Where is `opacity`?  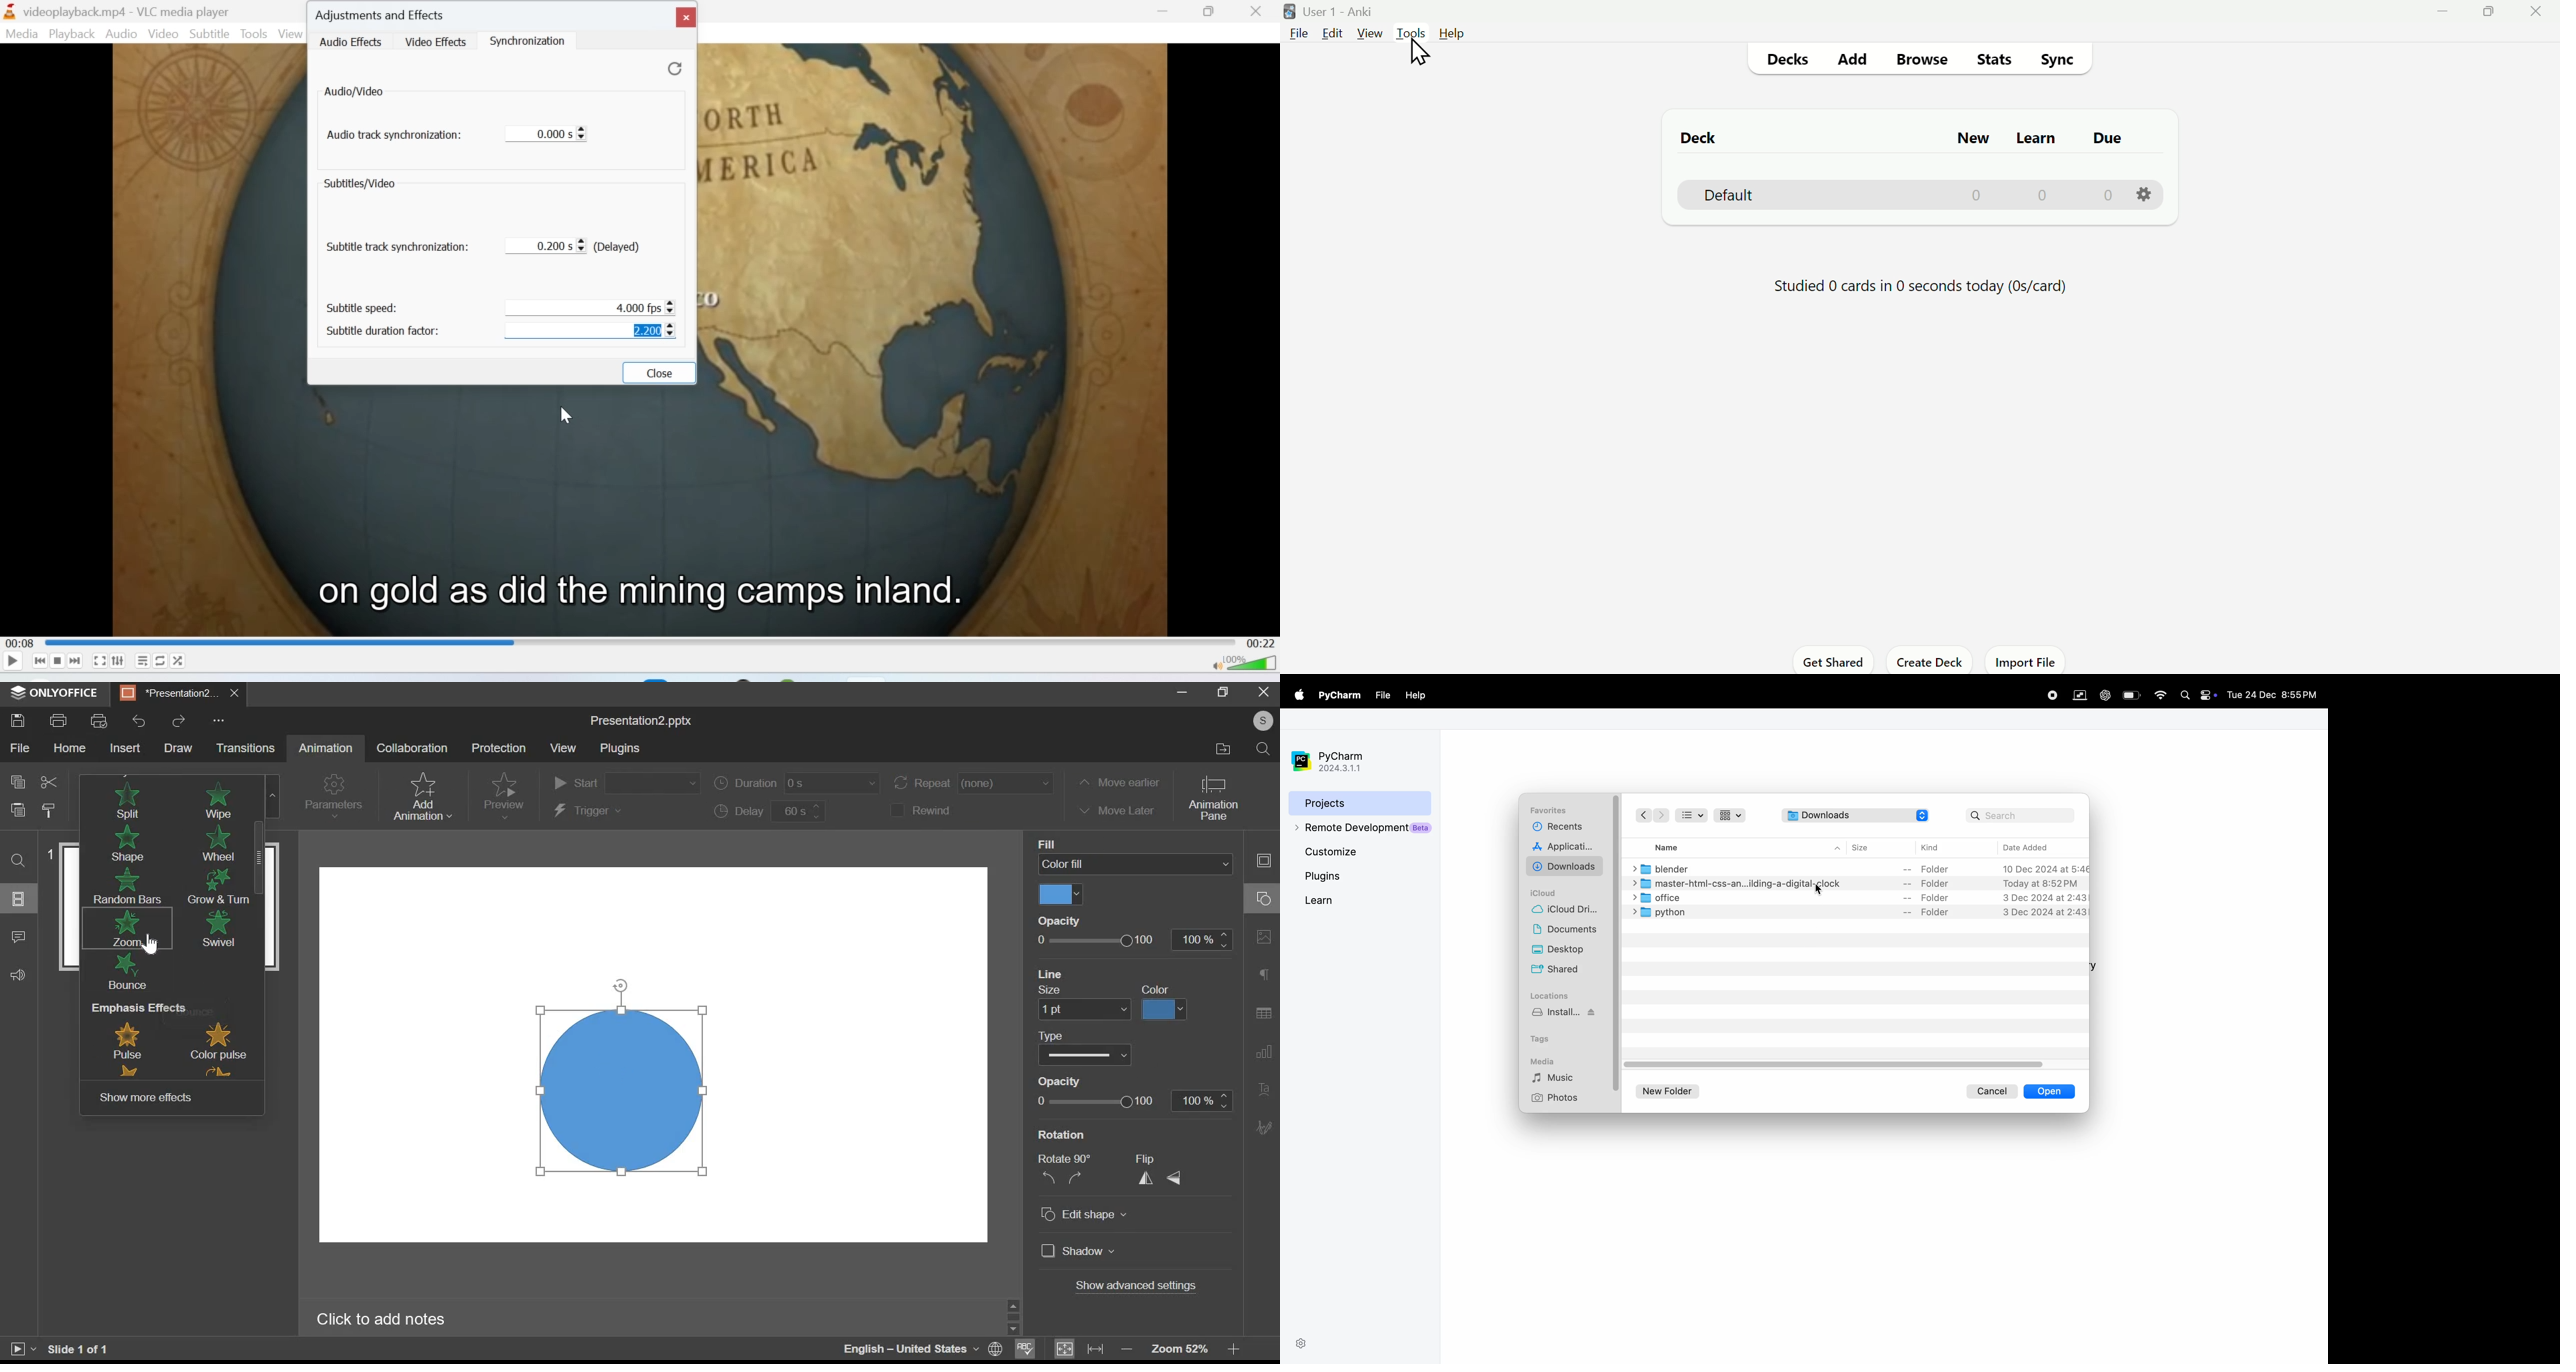
opacity is located at coordinates (1058, 993).